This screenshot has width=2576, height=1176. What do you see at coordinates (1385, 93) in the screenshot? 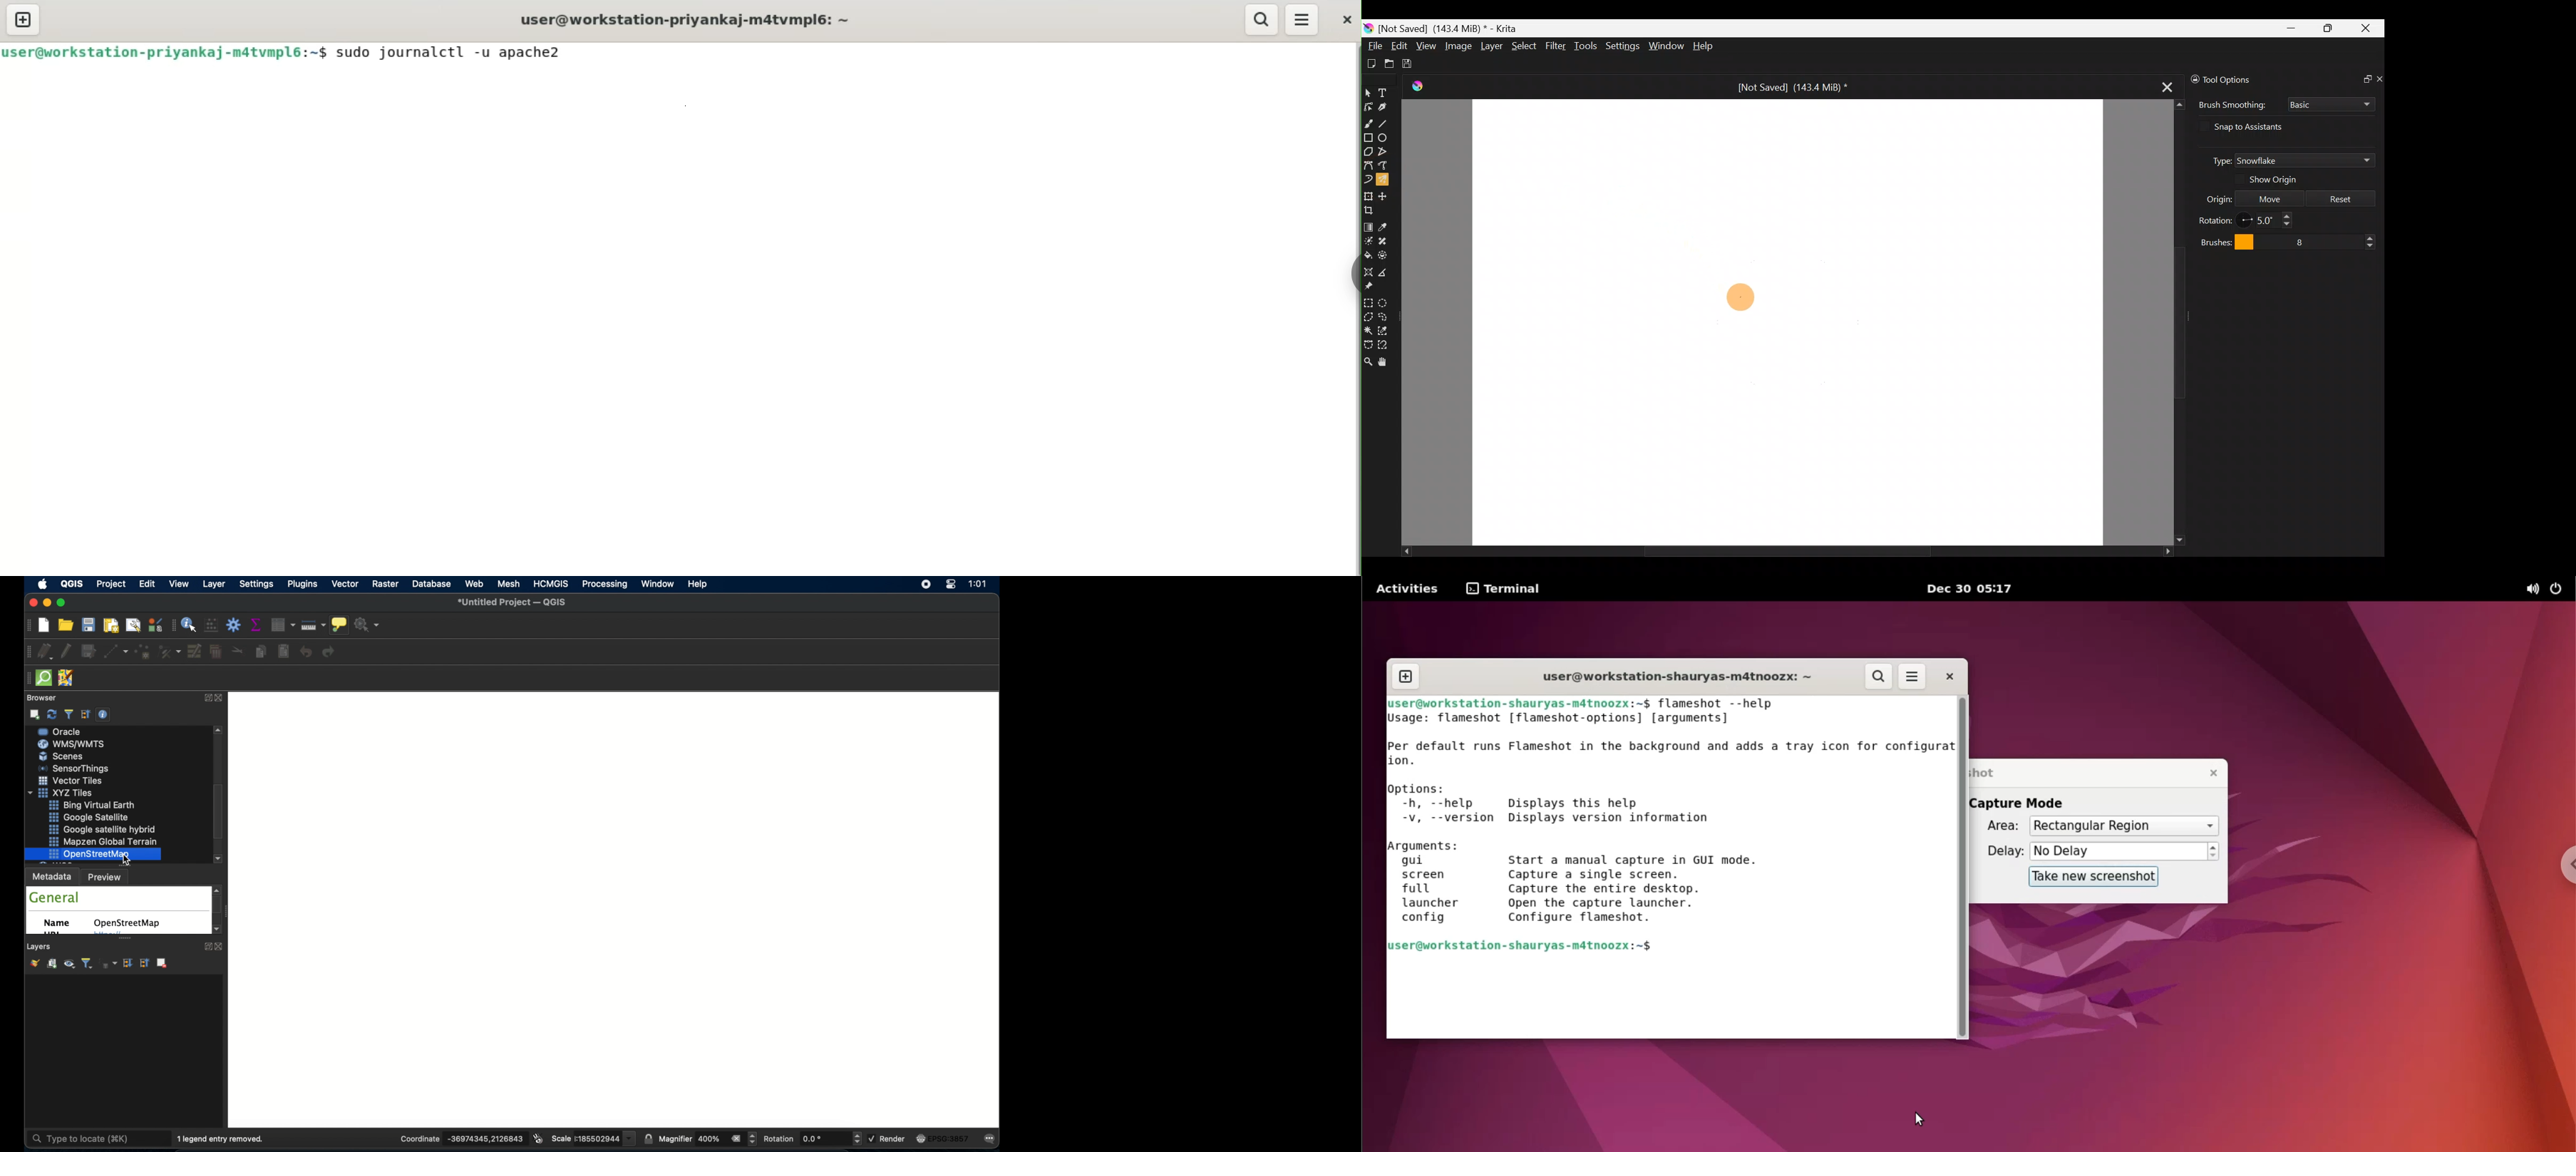
I see `Text tool` at bounding box center [1385, 93].